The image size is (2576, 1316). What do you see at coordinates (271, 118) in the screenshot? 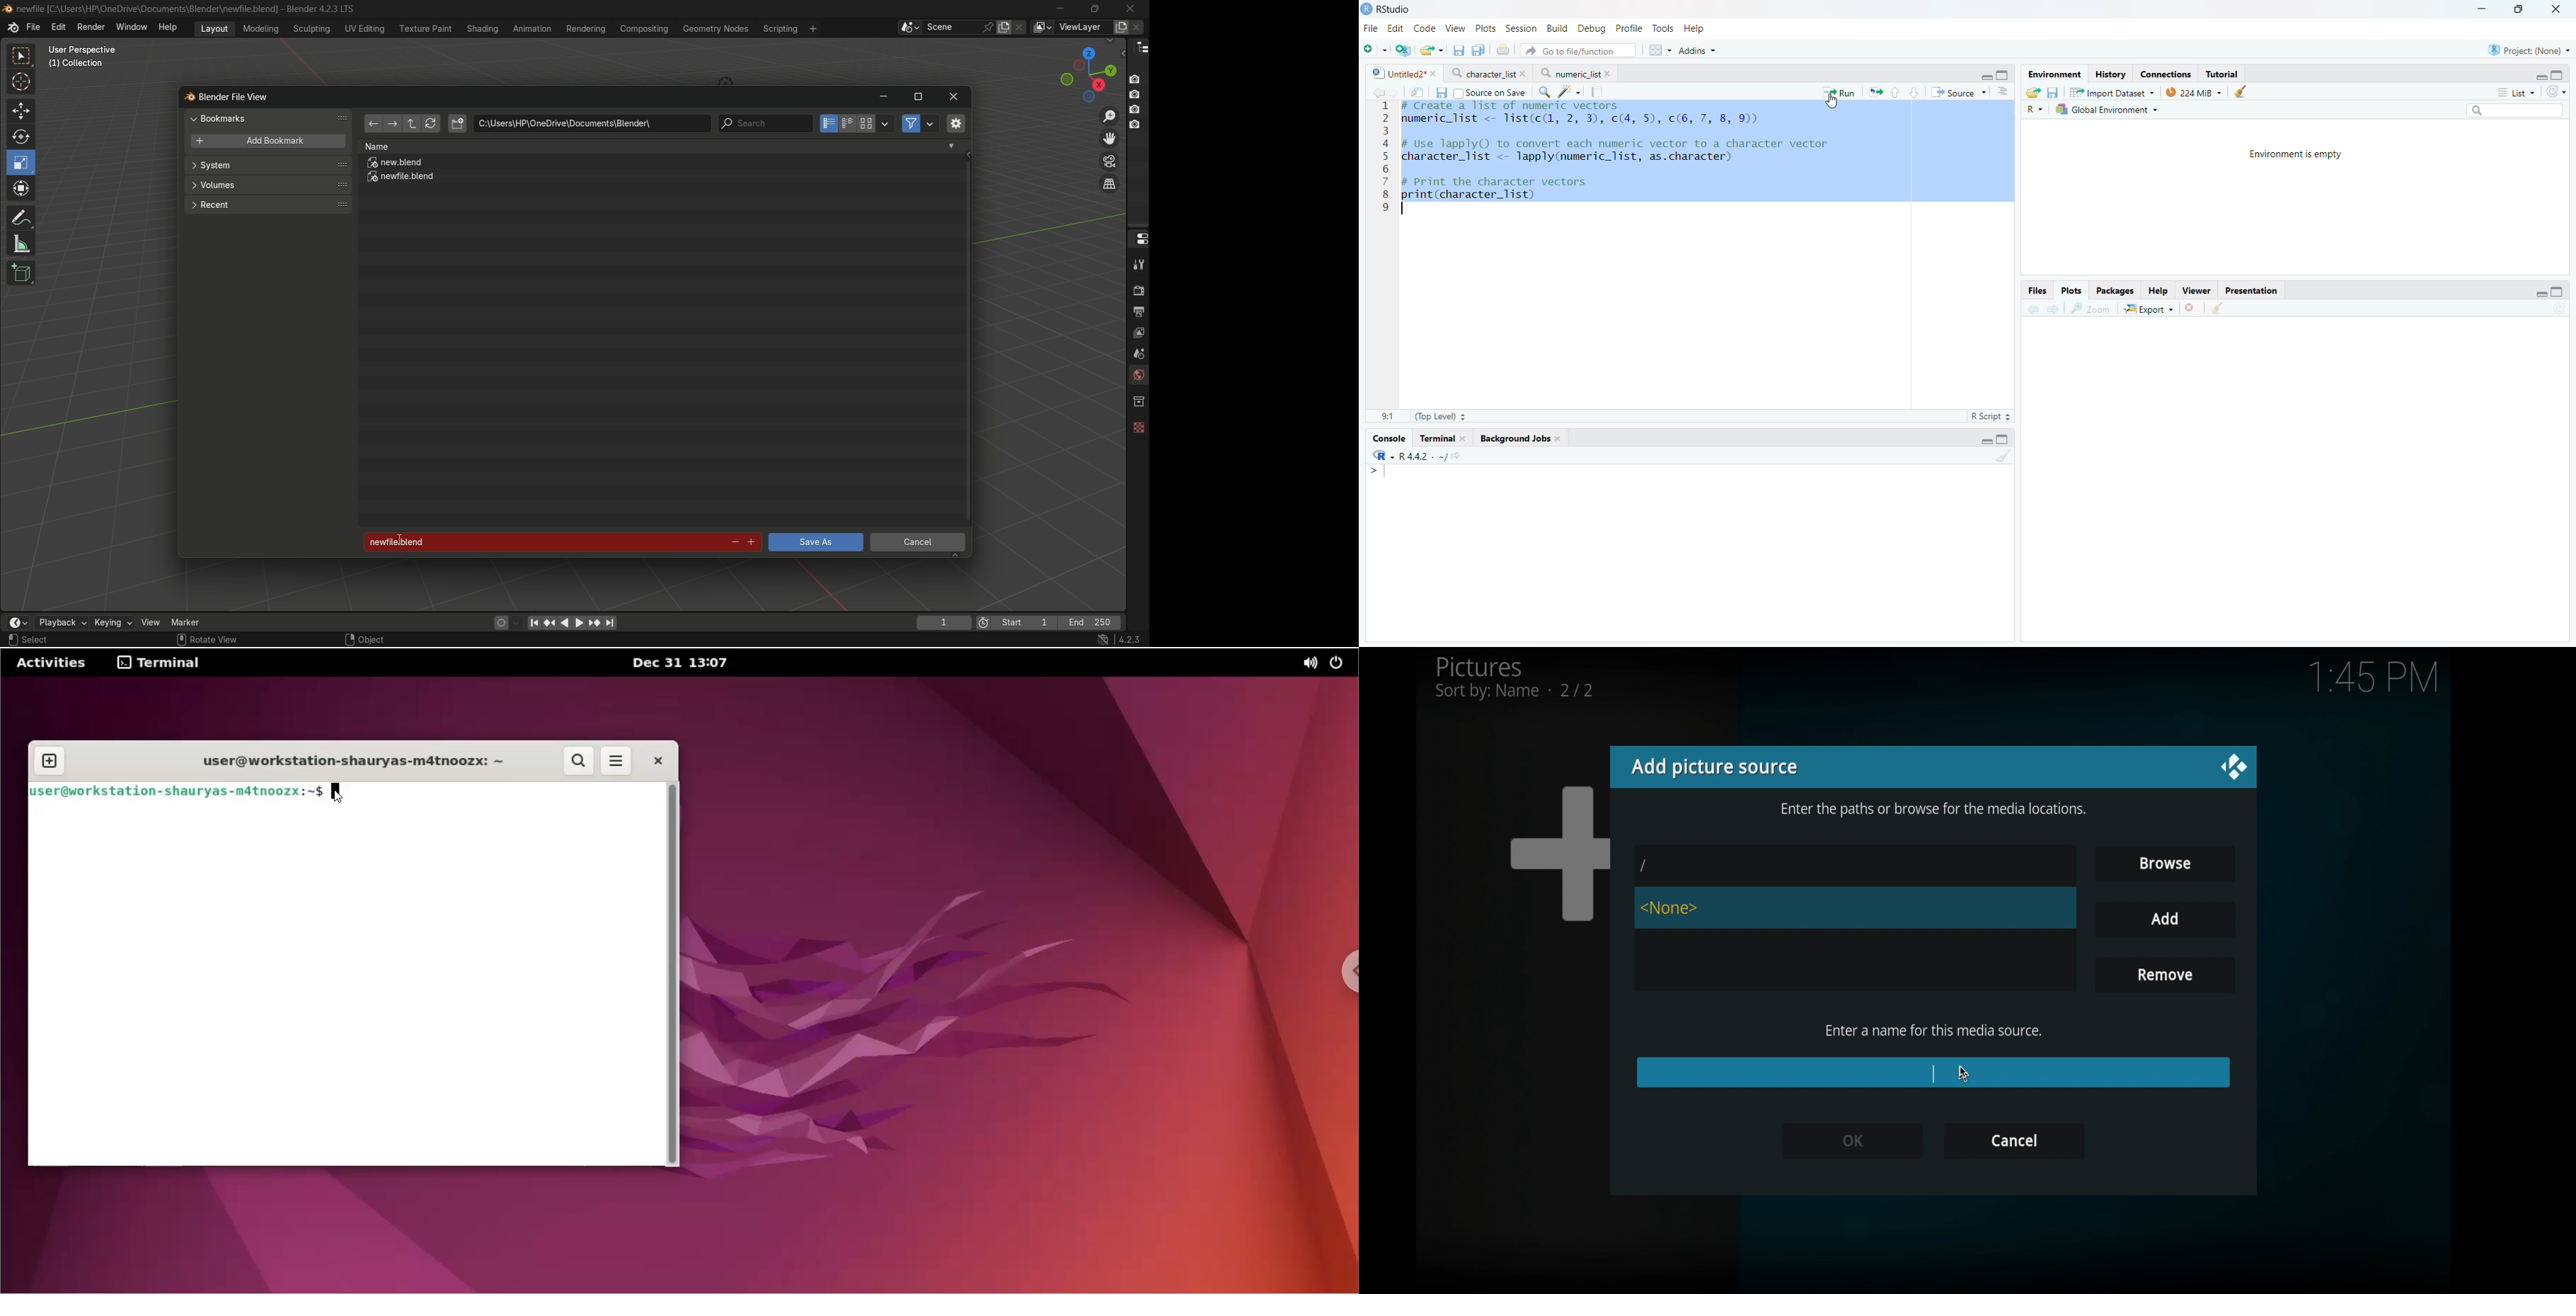
I see `bookmarks` at bounding box center [271, 118].